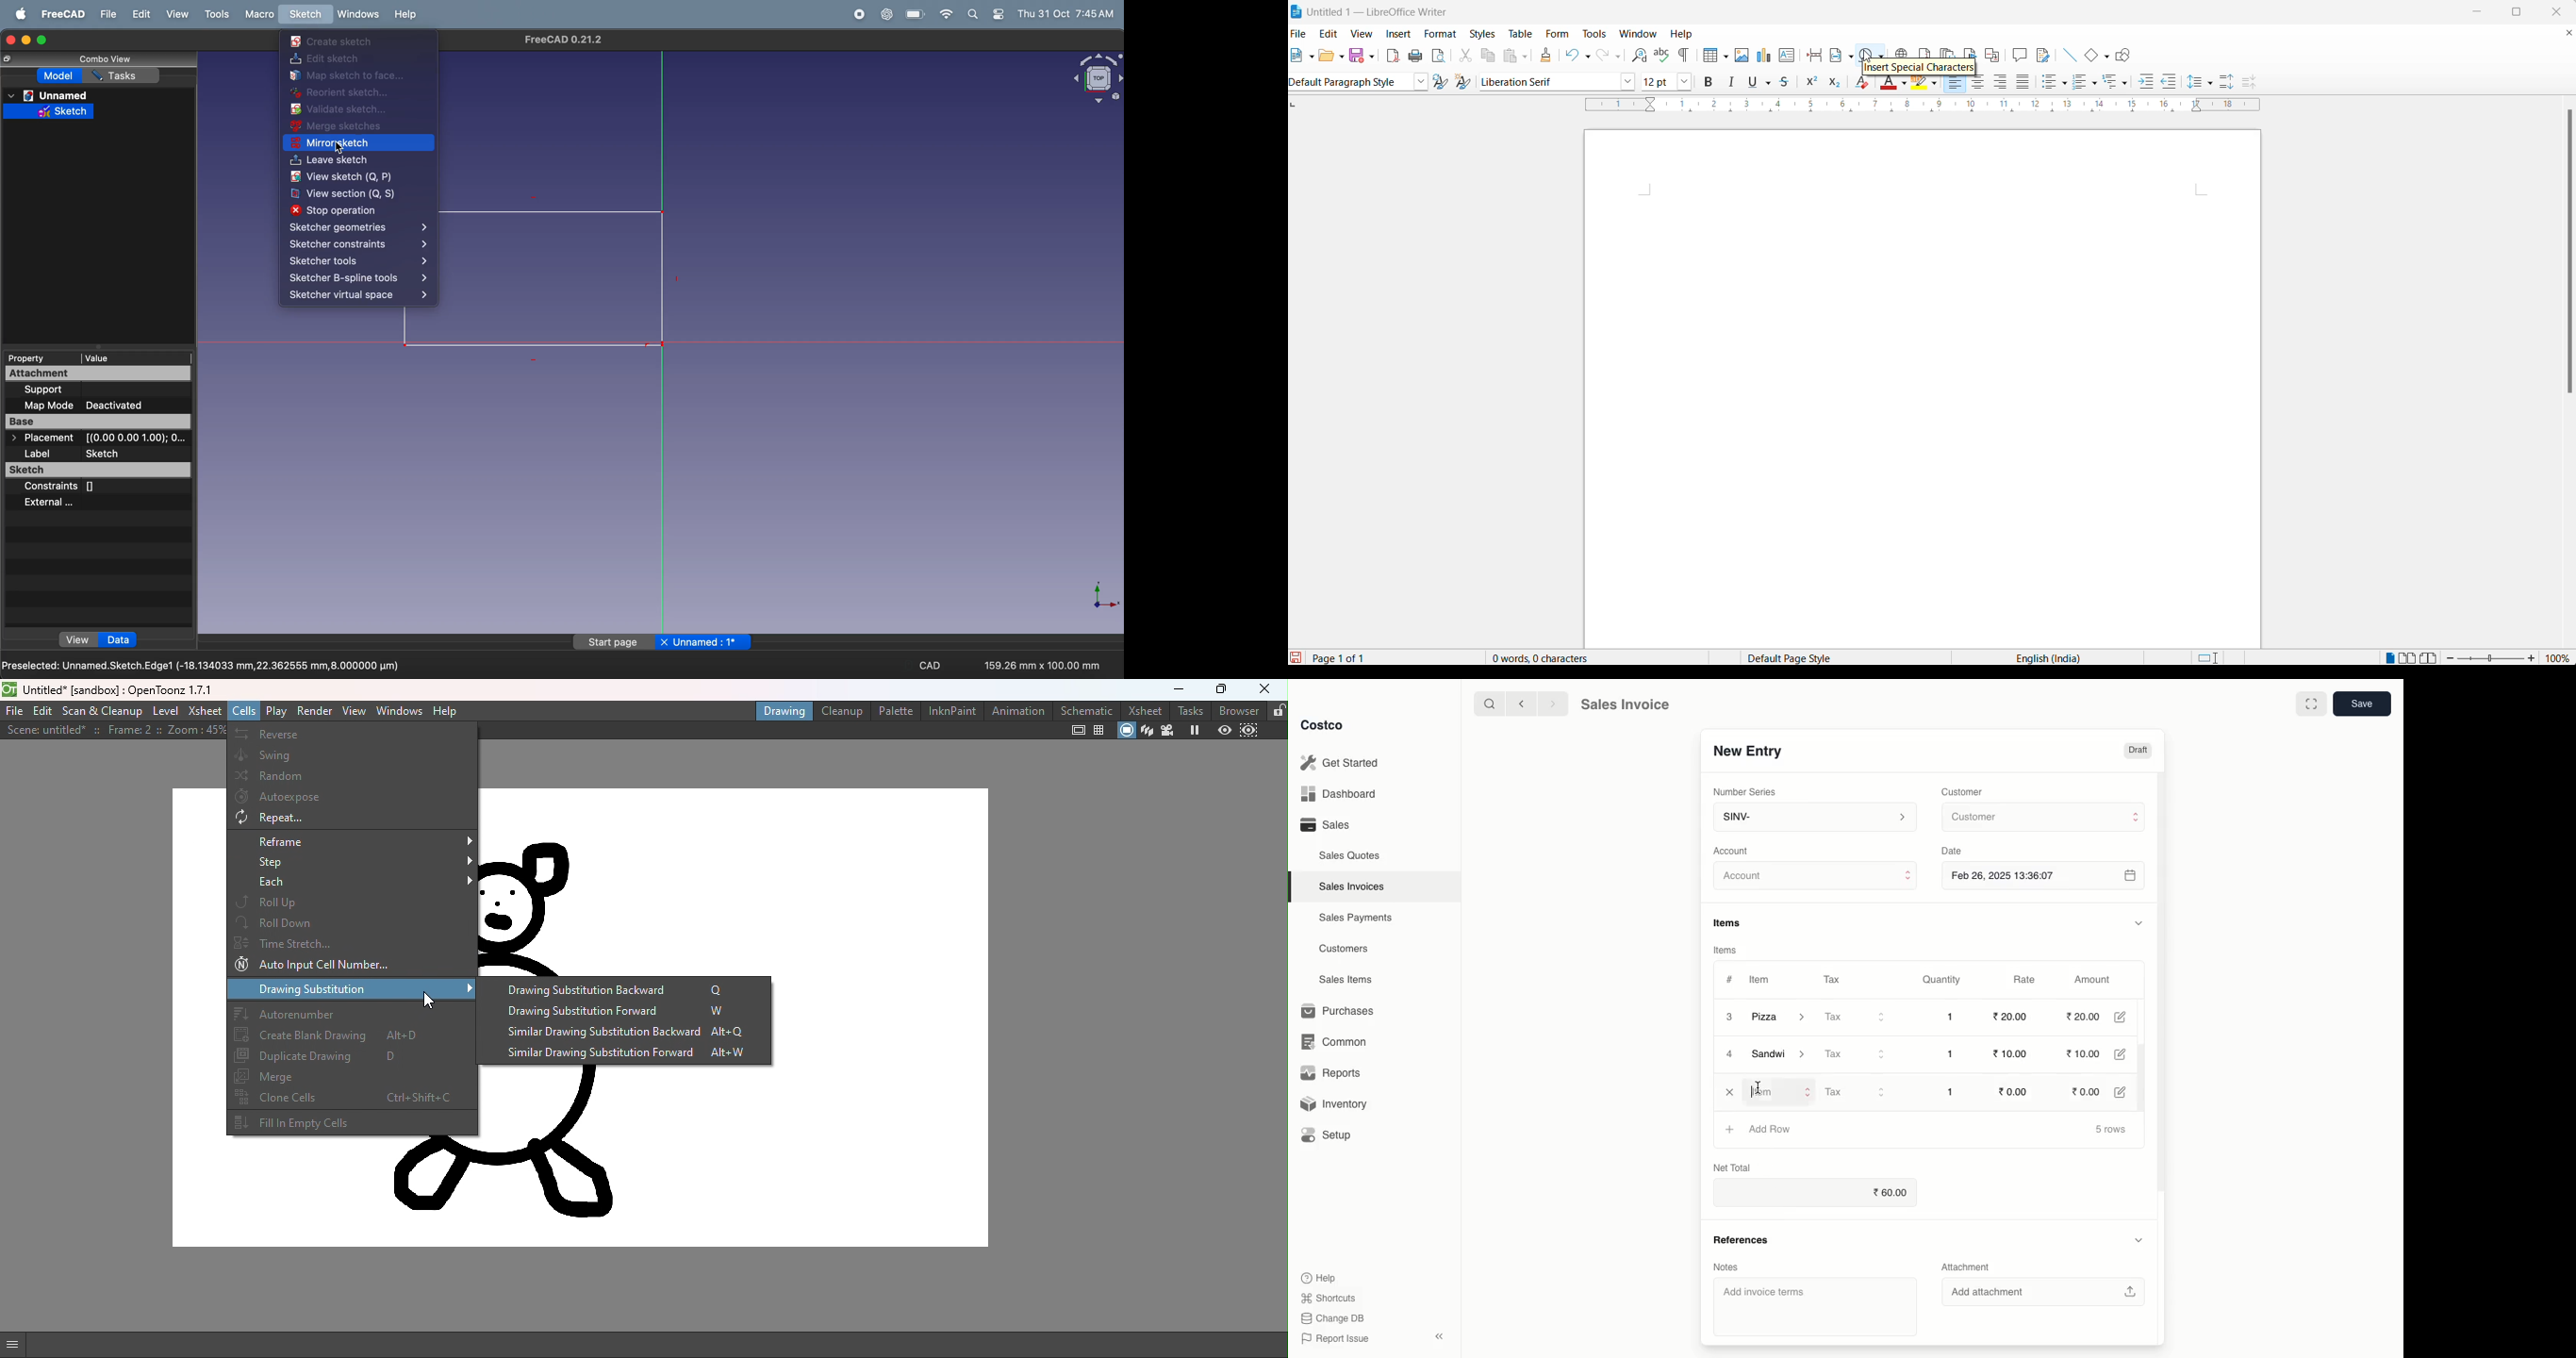  What do you see at coordinates (2085, 1017) in the screenshot?
I see `20.00` at bounding box center [2085, 1017].